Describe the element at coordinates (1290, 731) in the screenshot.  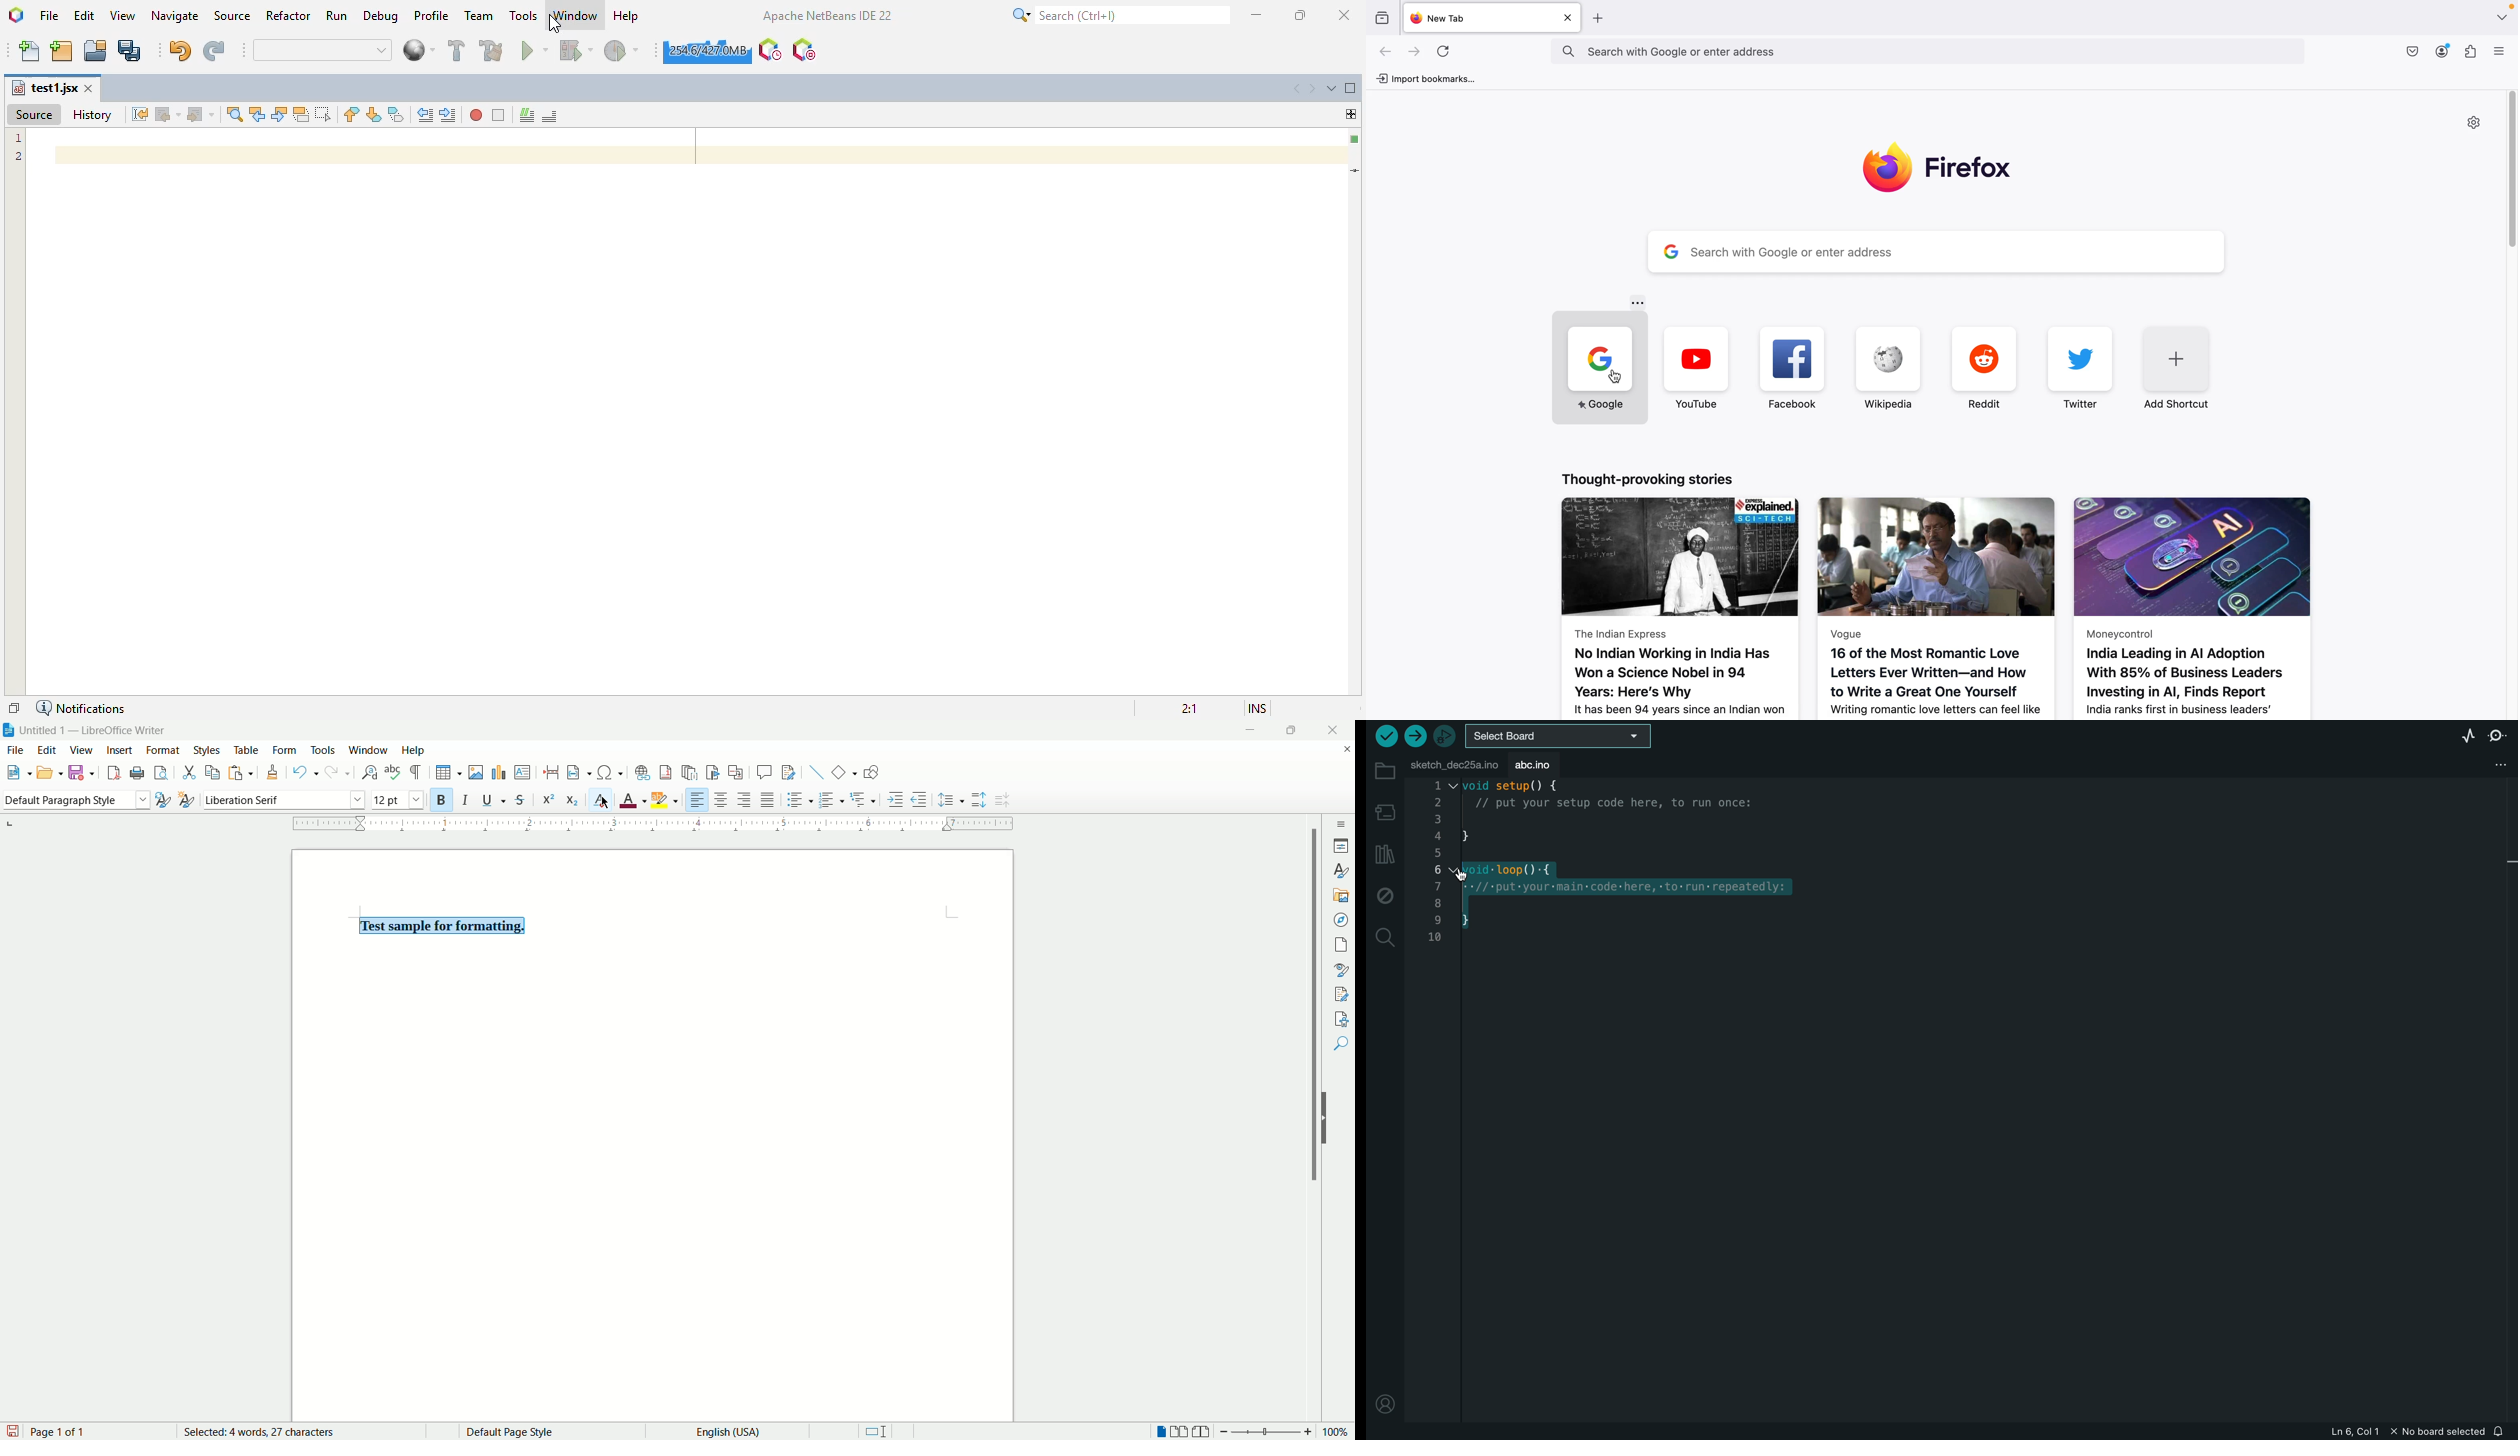
I see `maximize` at that location.